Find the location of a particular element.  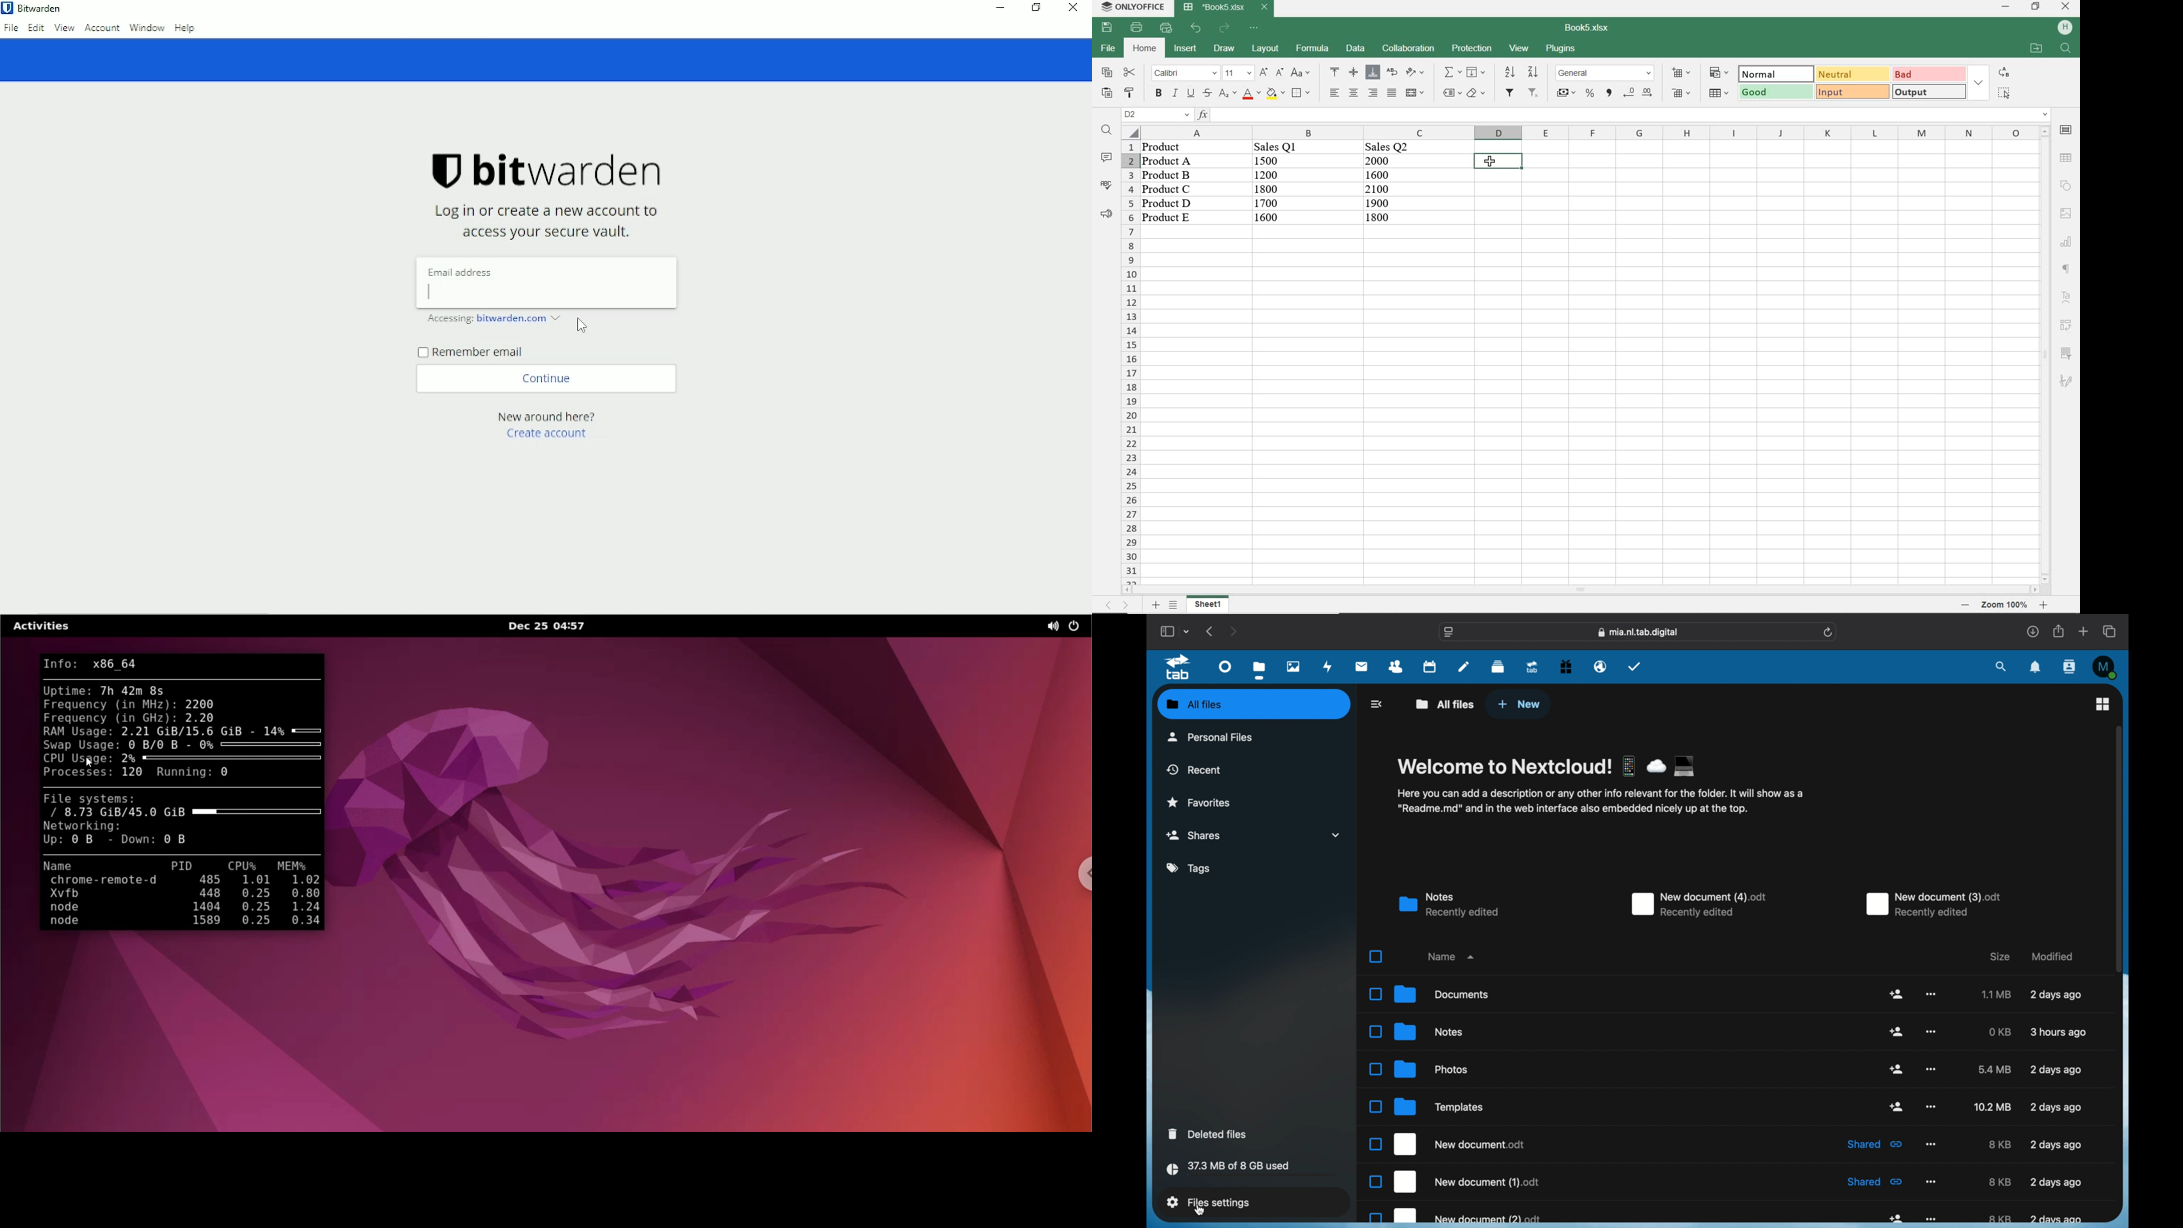

M is located at coordinates (2106, 667).